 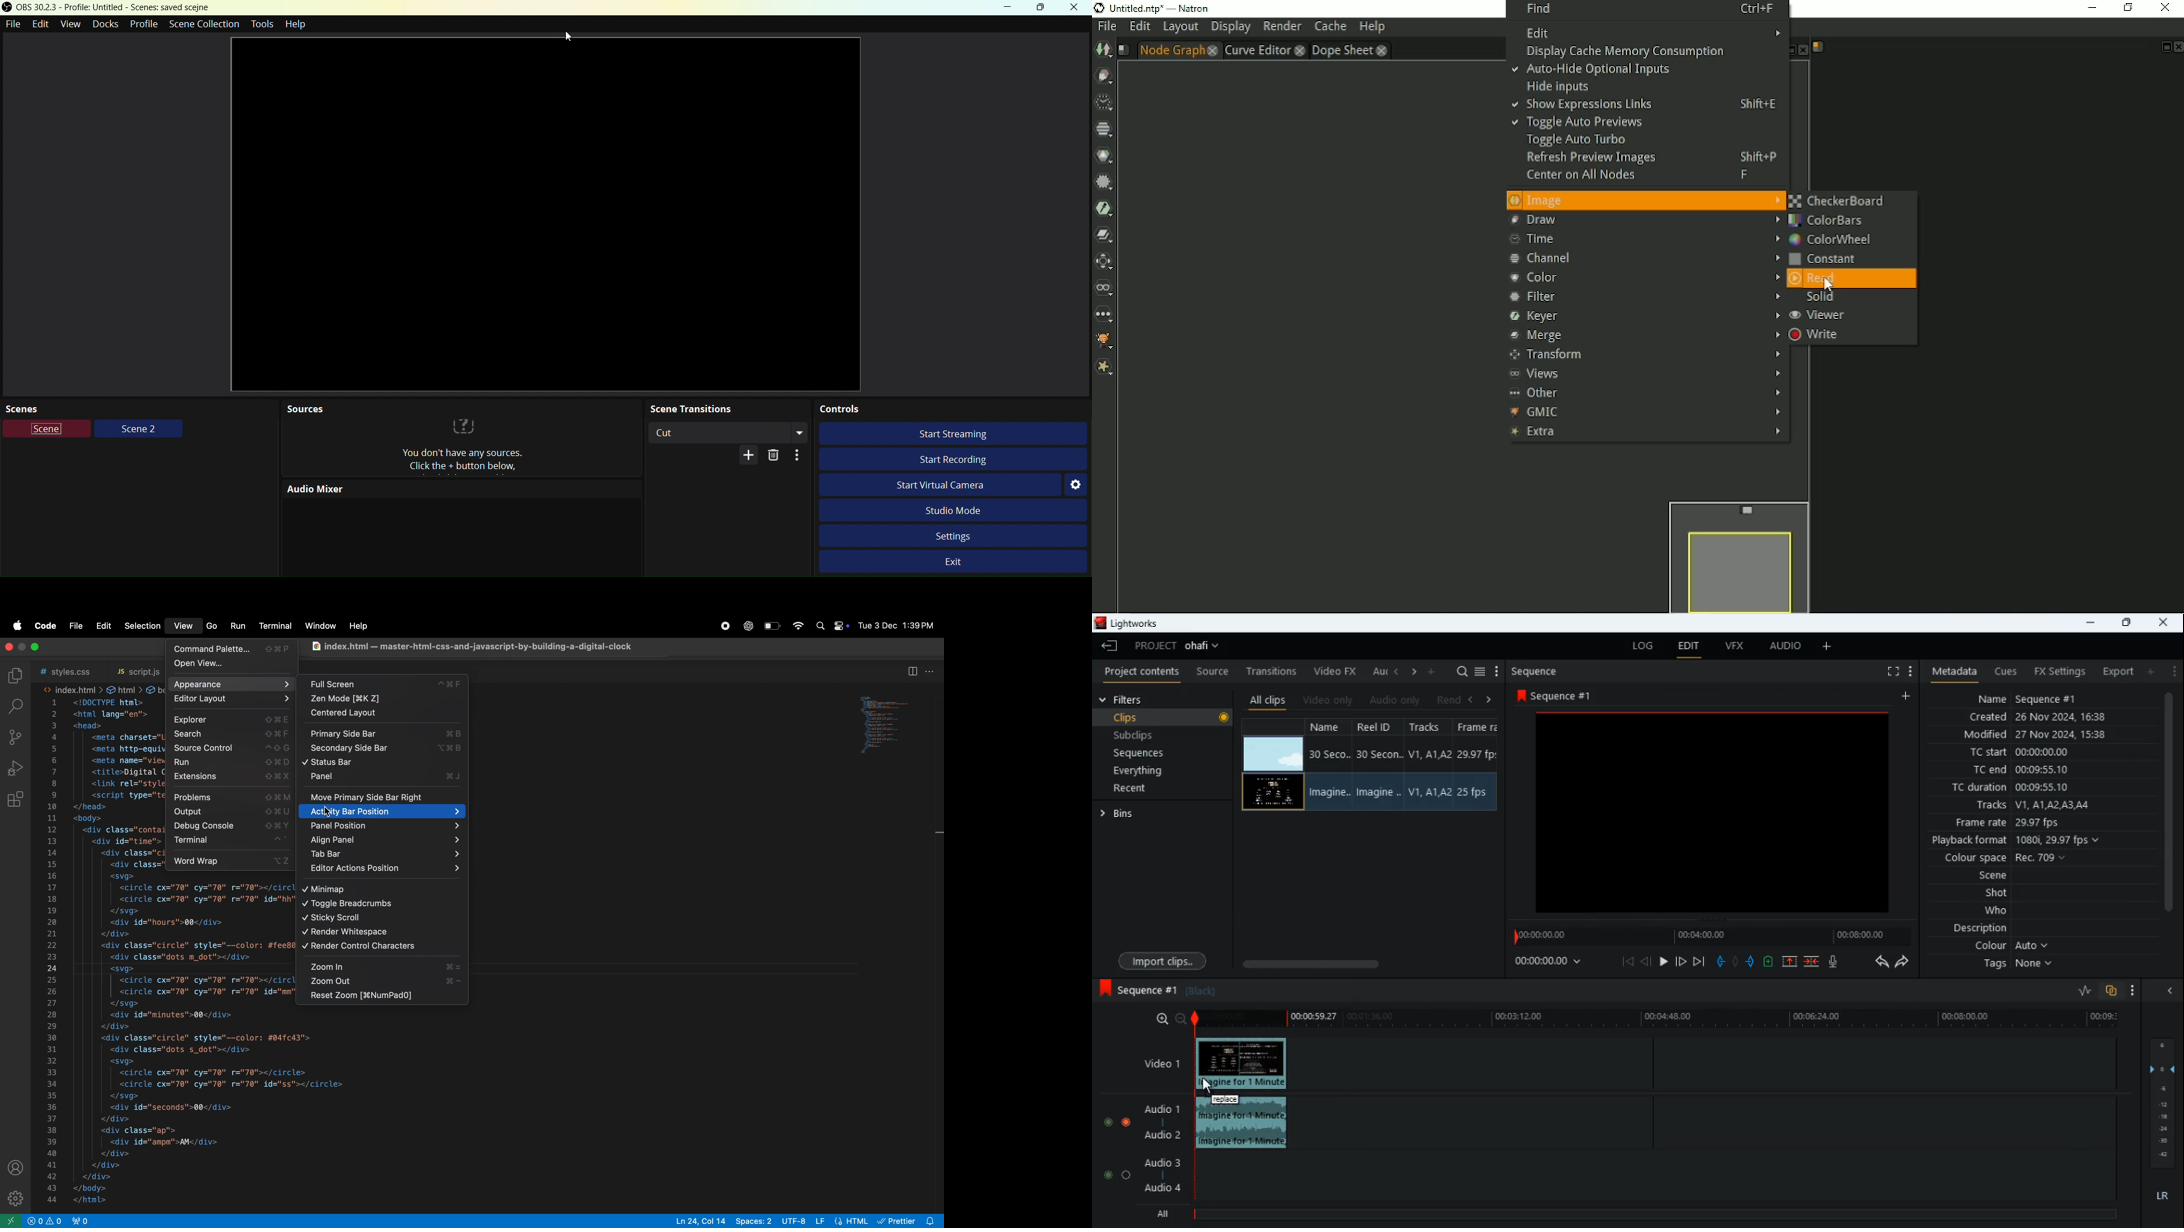 I want to click on maximize, so click(x=37, y=647).